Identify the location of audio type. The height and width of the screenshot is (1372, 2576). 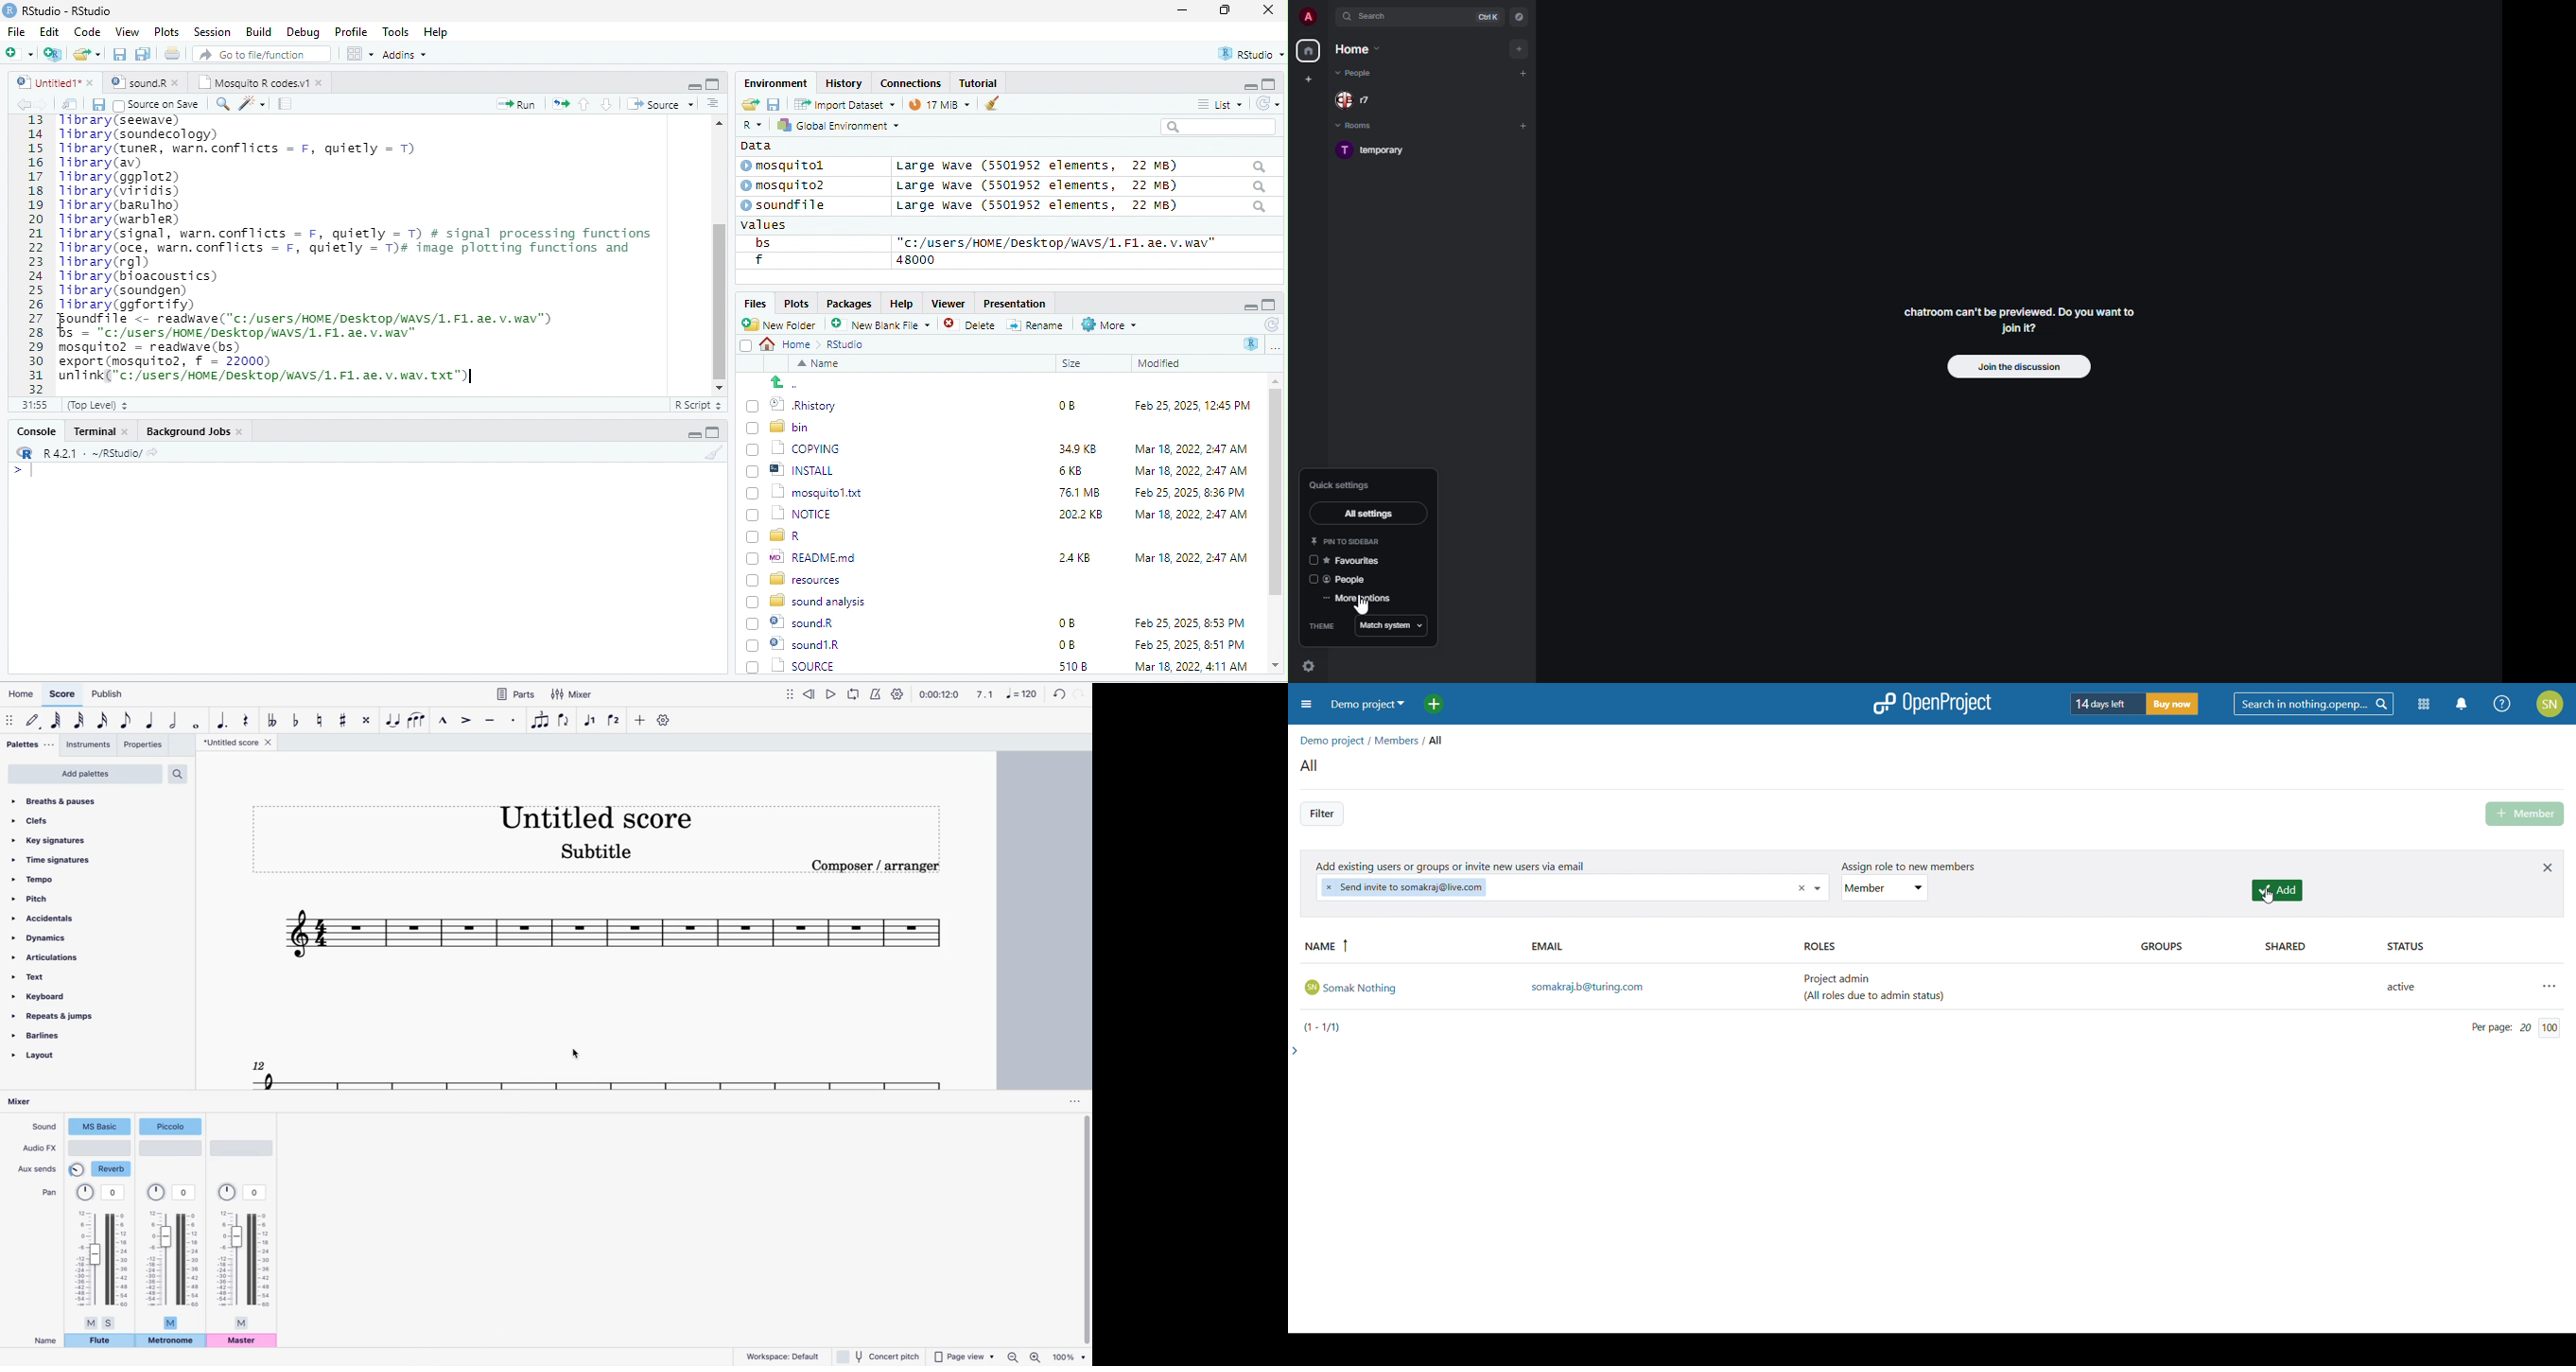
(241, 1149).